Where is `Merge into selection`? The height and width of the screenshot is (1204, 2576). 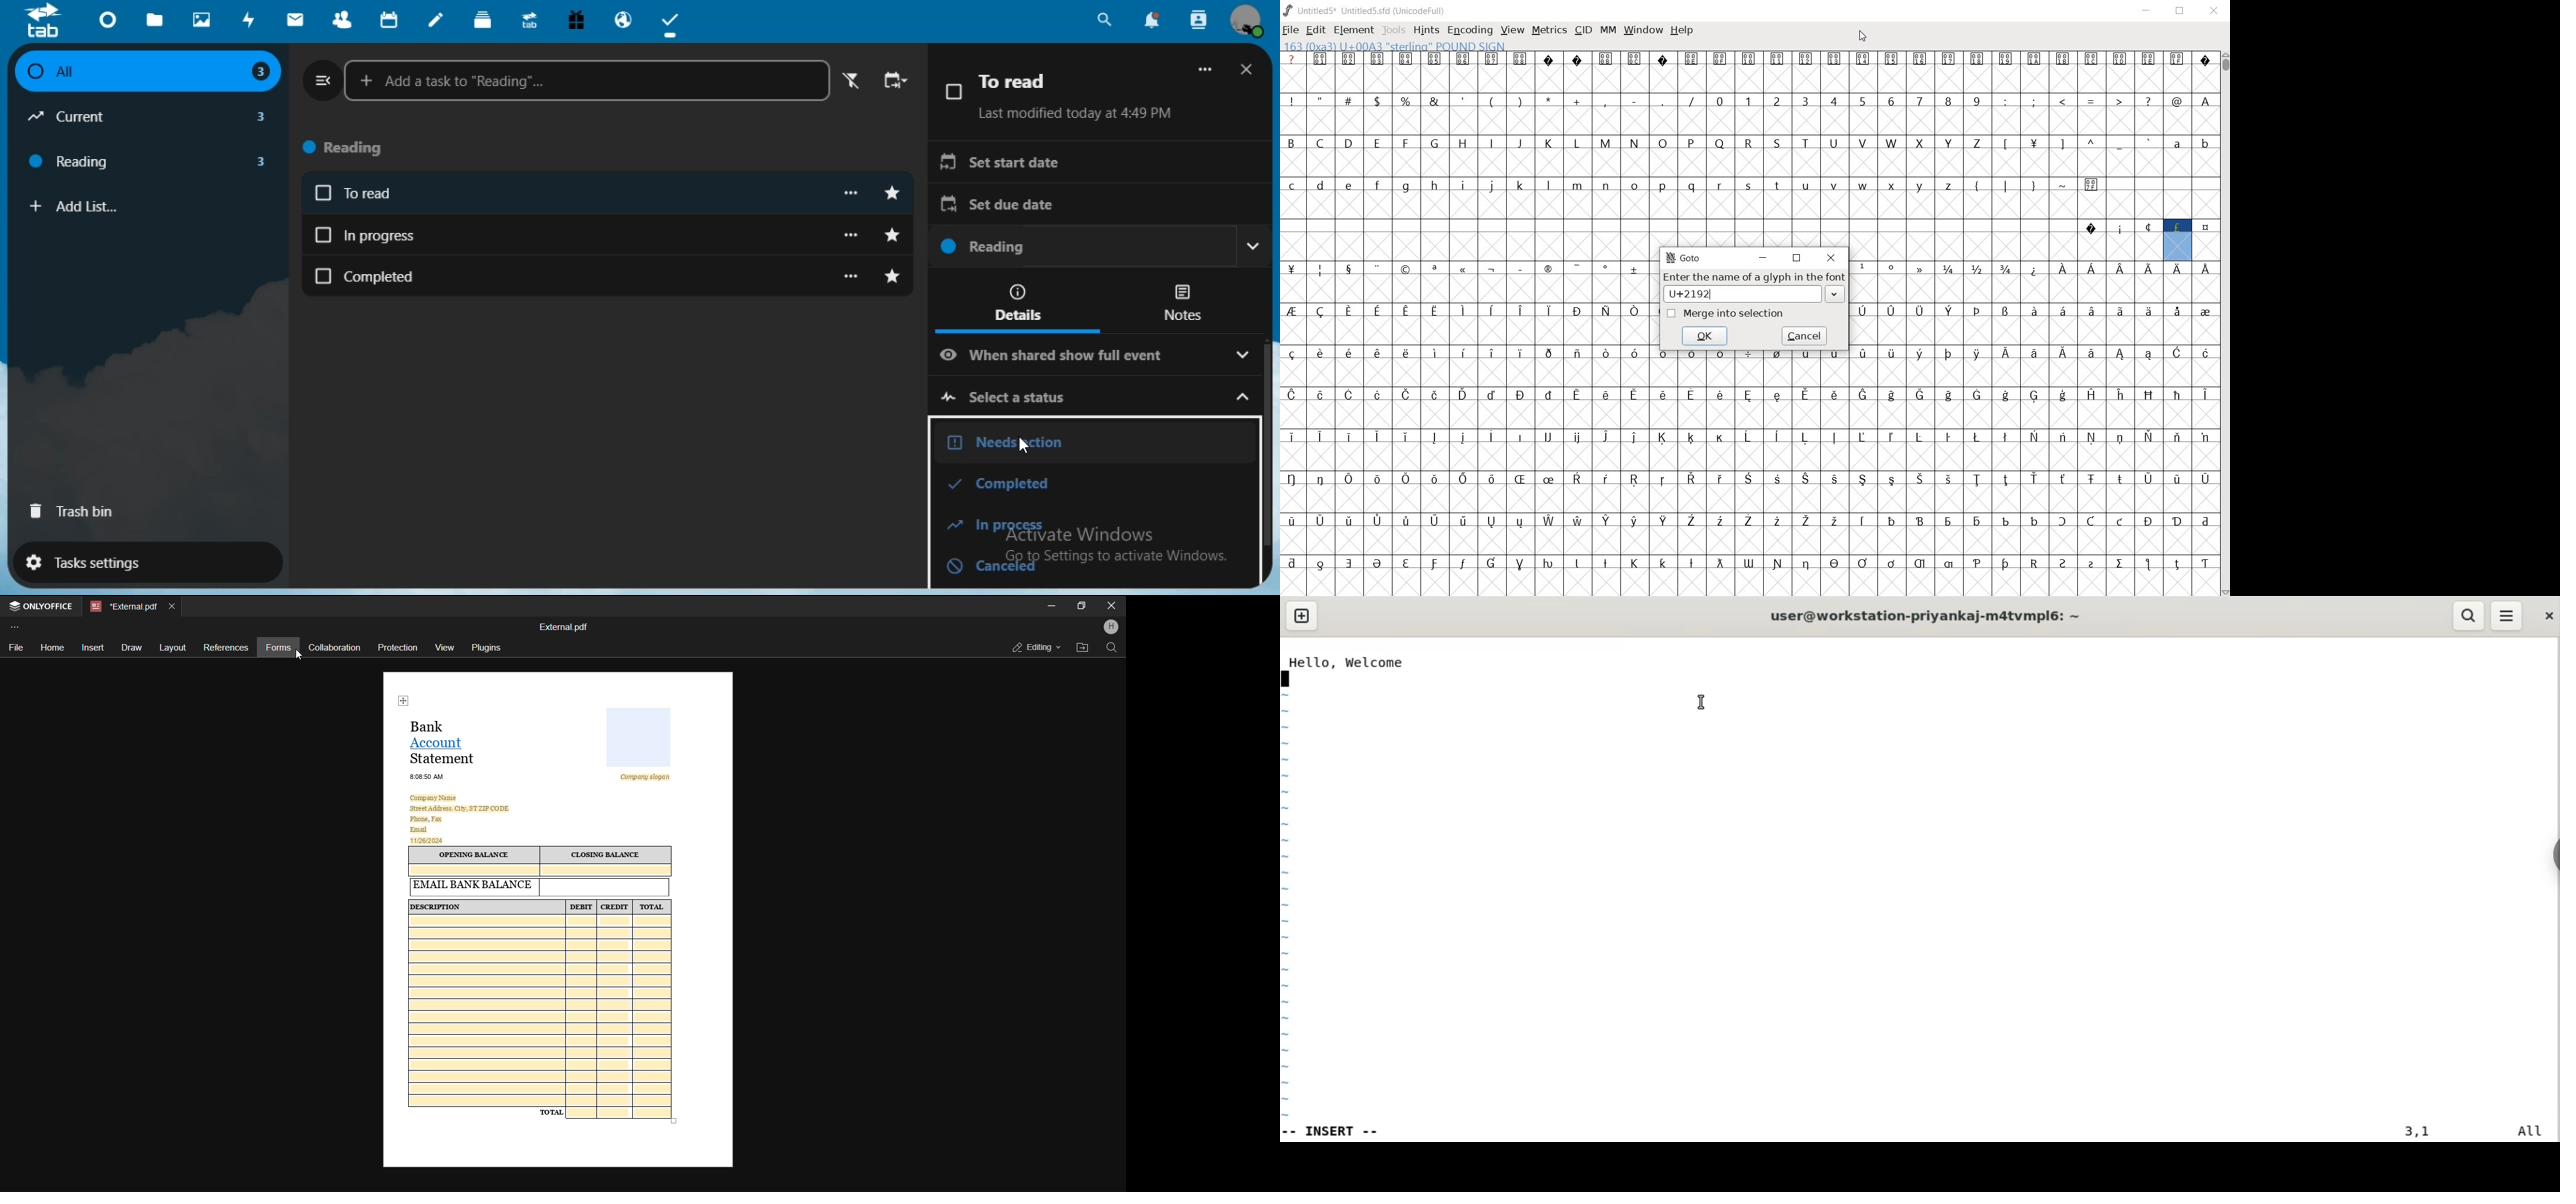 Merge into selection is located at coordinates (1724, 313).